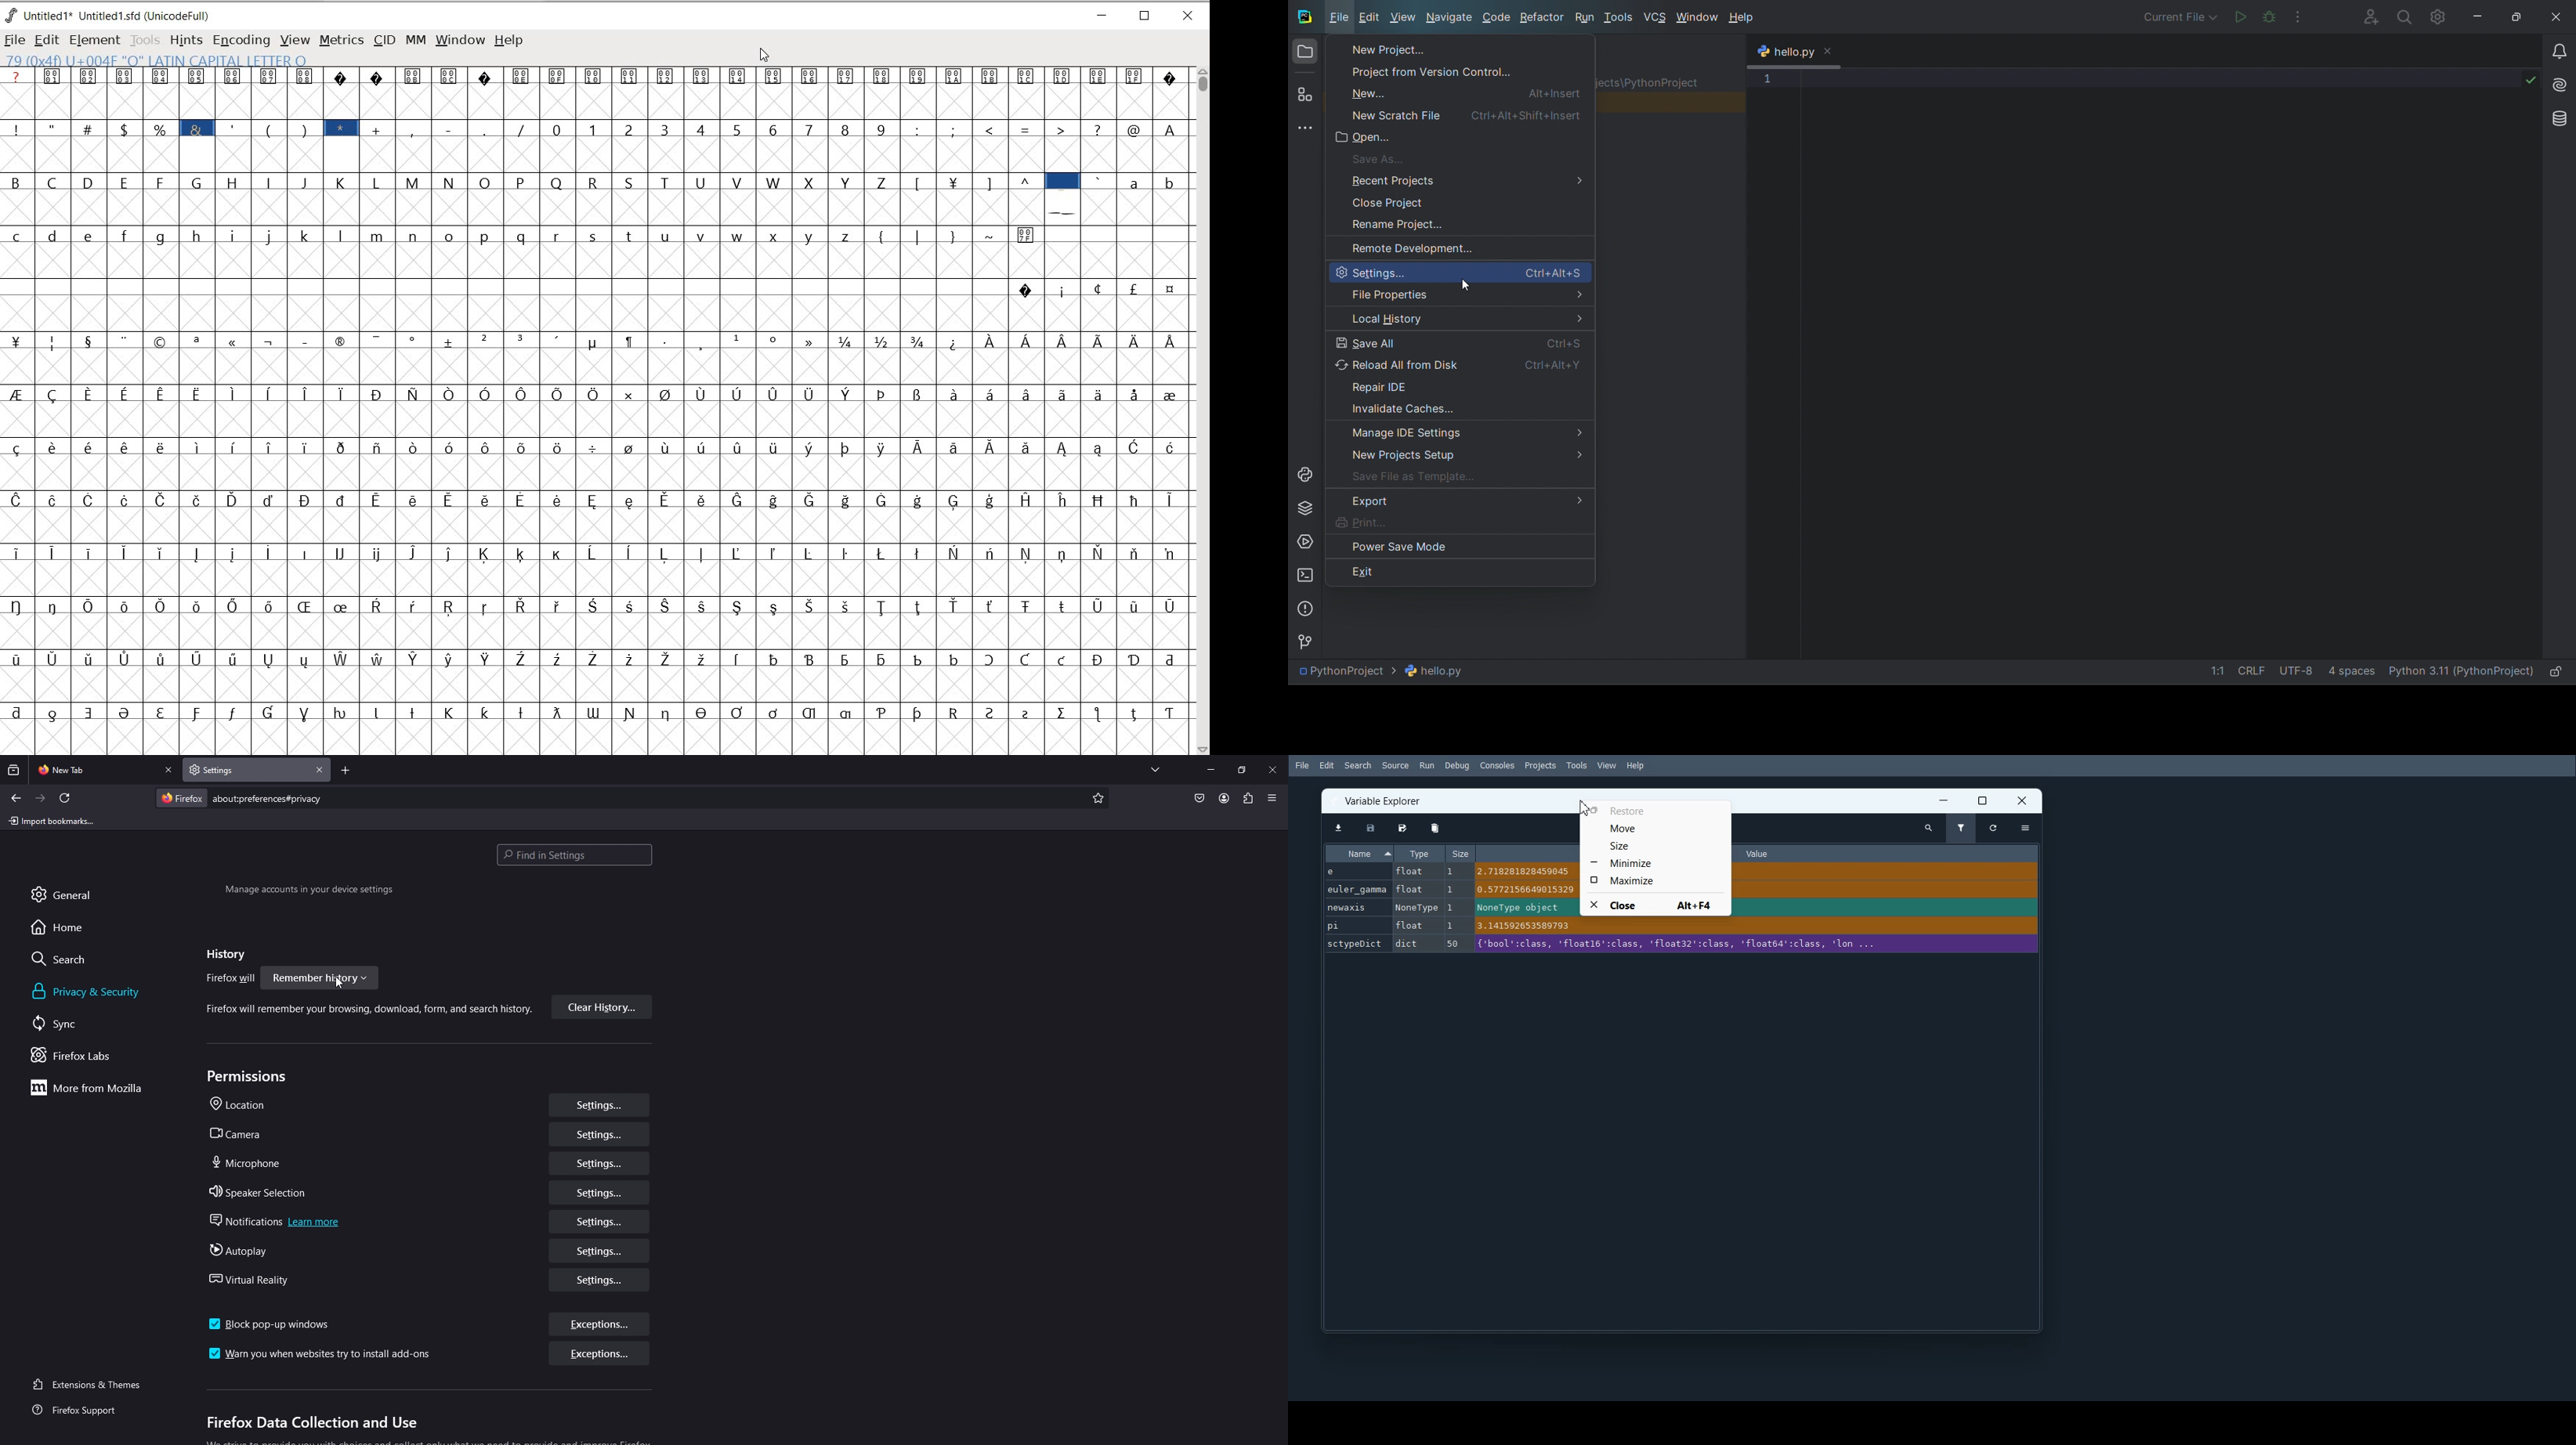  Describe the element at coordinates (146, 40) in the screenshot. I see `TOOLS` at that location.